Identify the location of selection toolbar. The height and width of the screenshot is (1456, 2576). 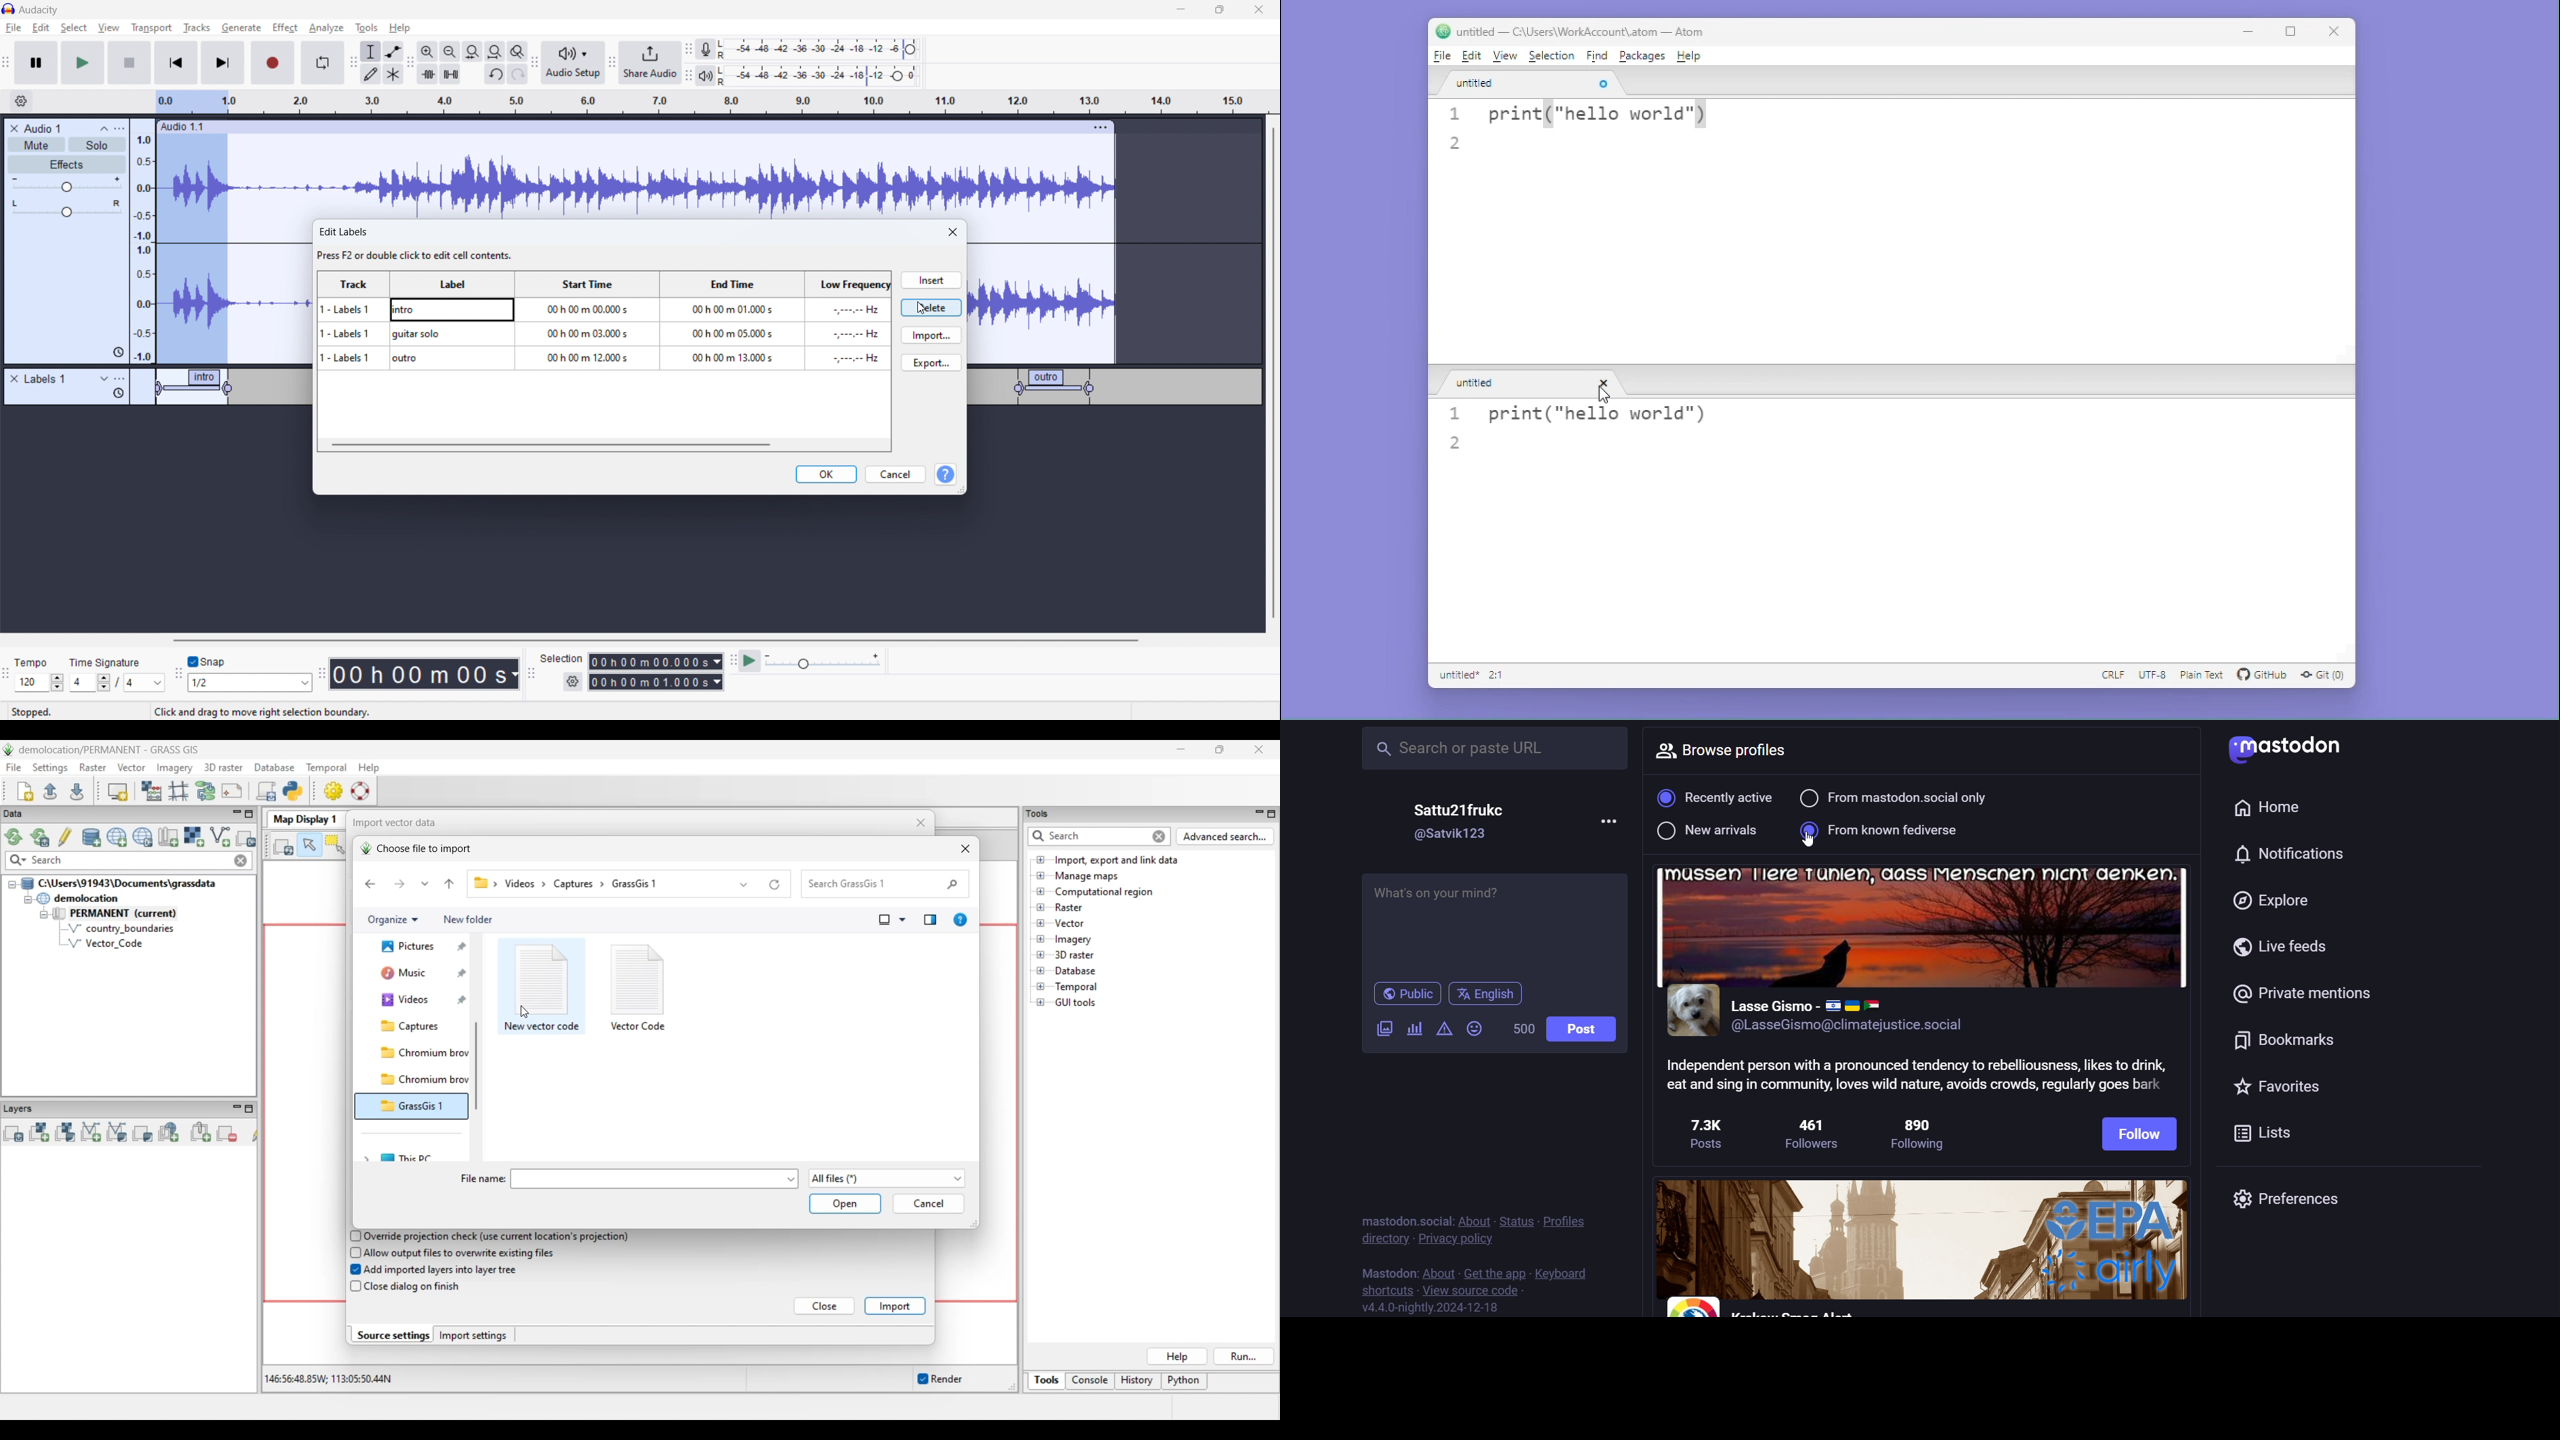
(529, 674).